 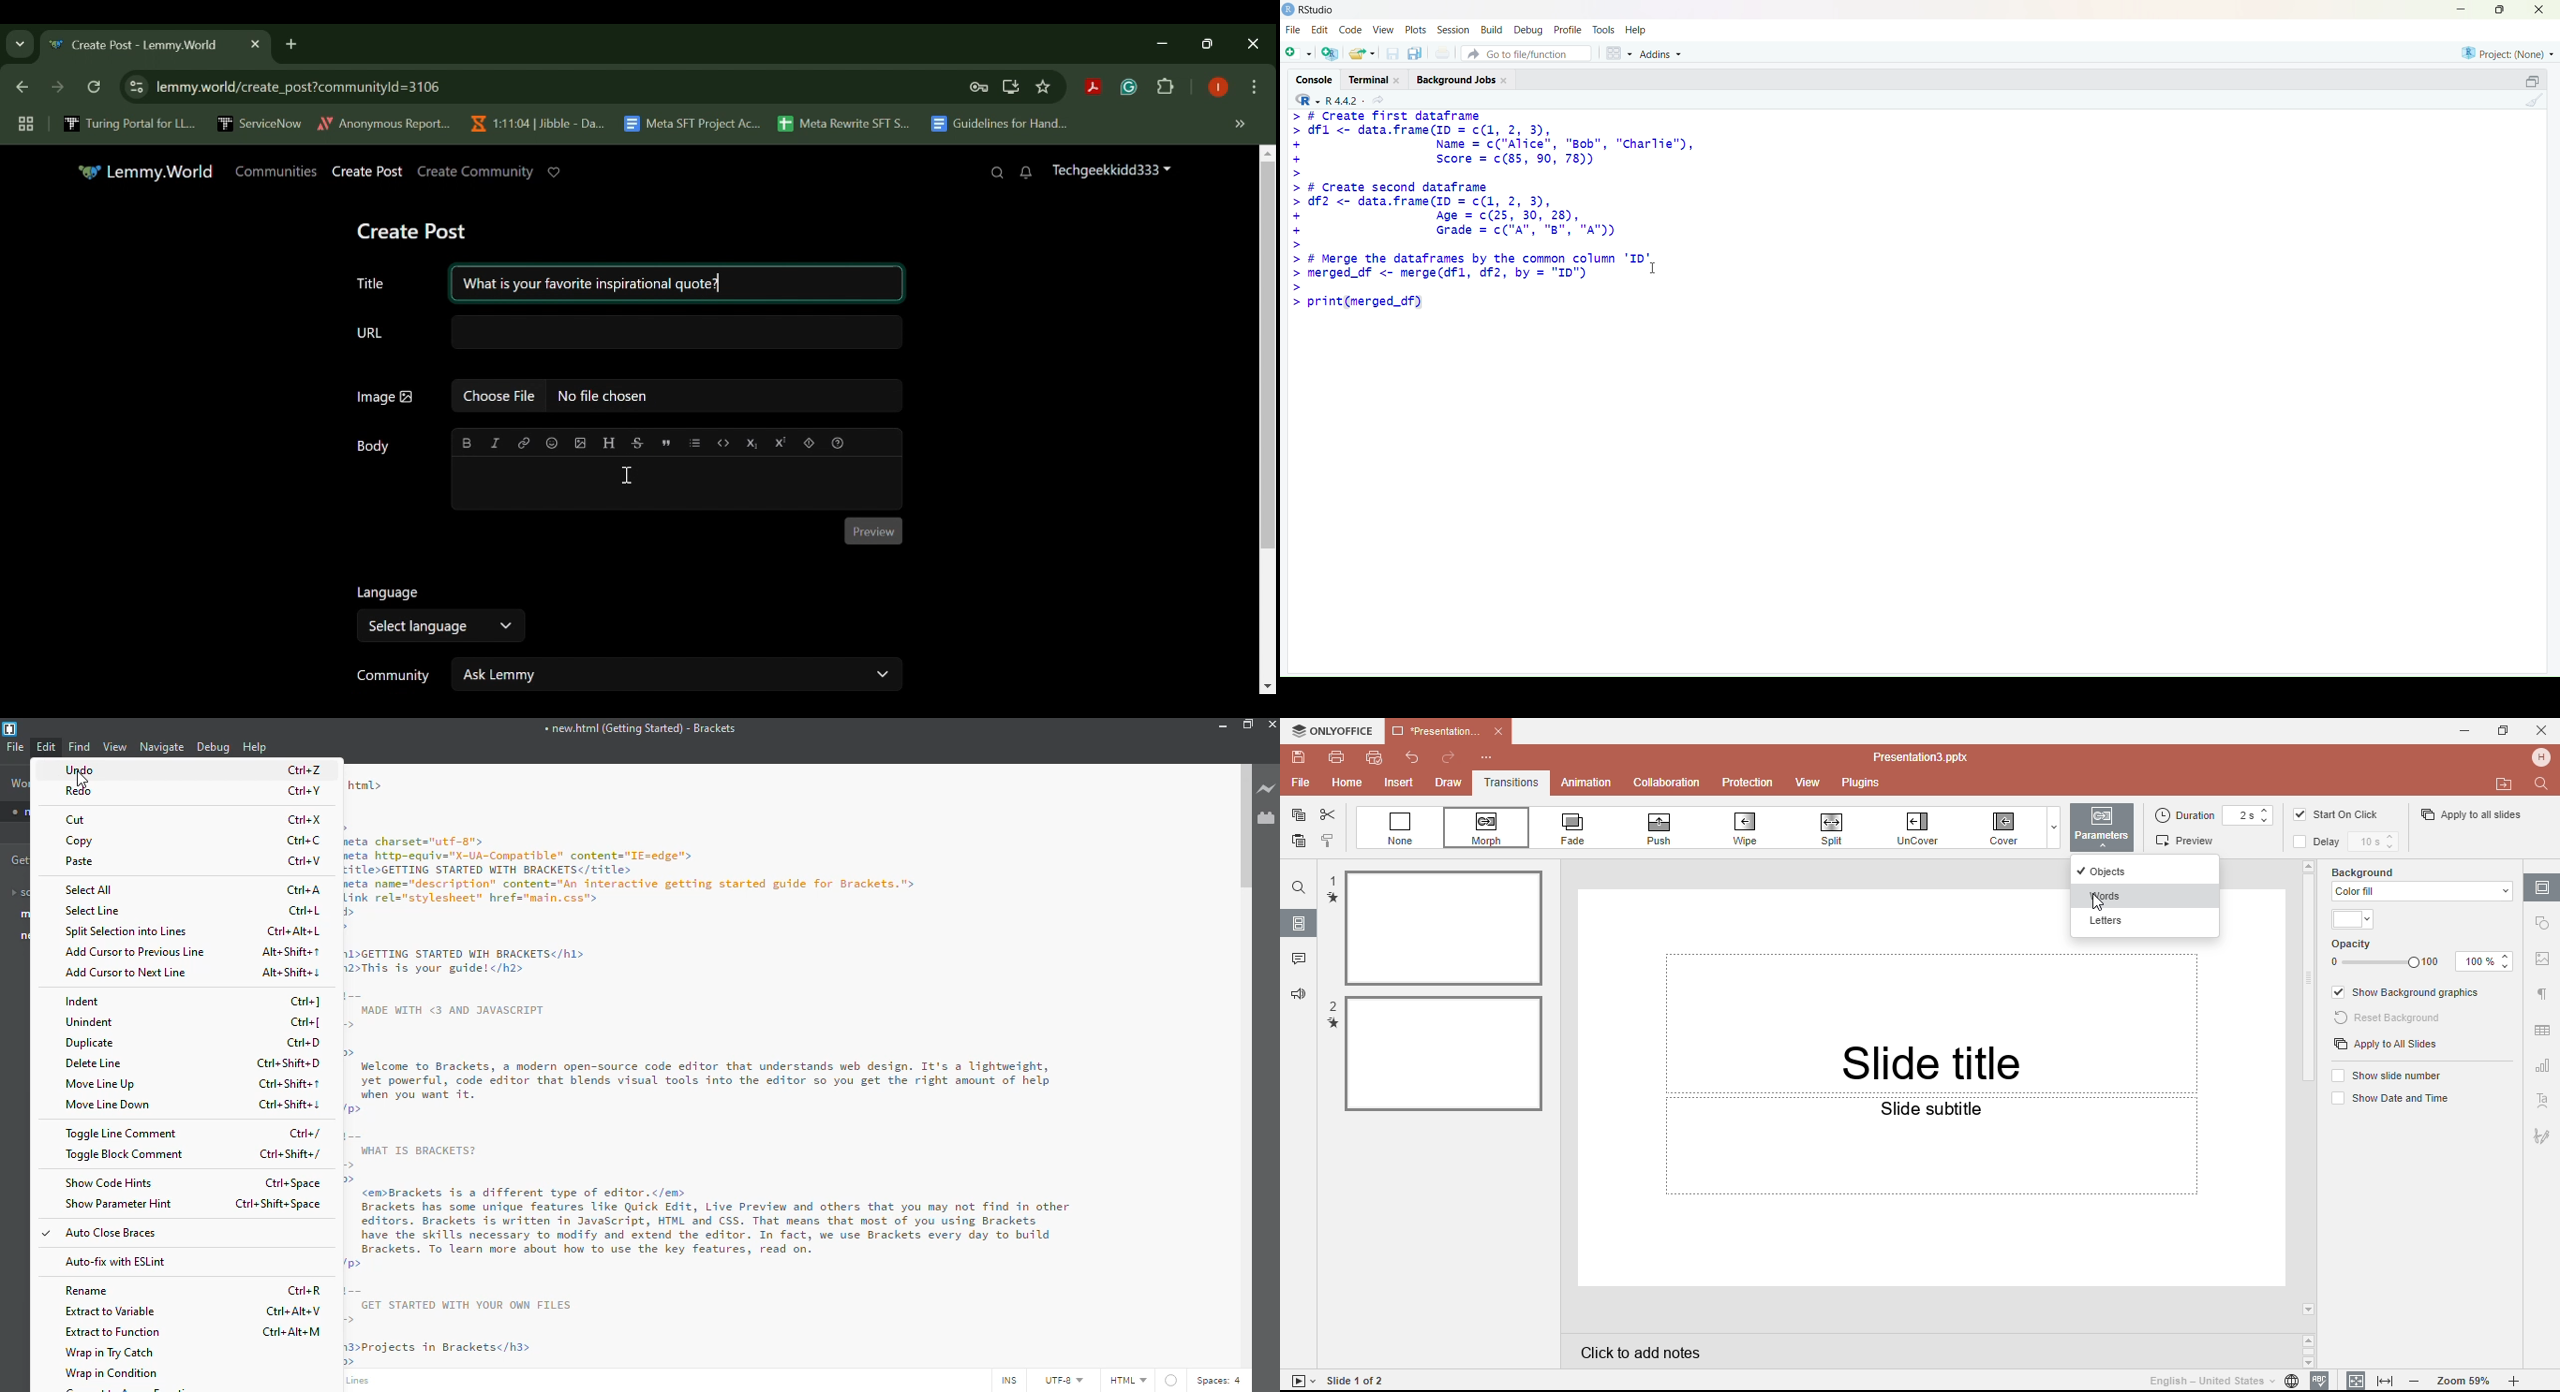 I want to click on code , so click(x=724, y=441).